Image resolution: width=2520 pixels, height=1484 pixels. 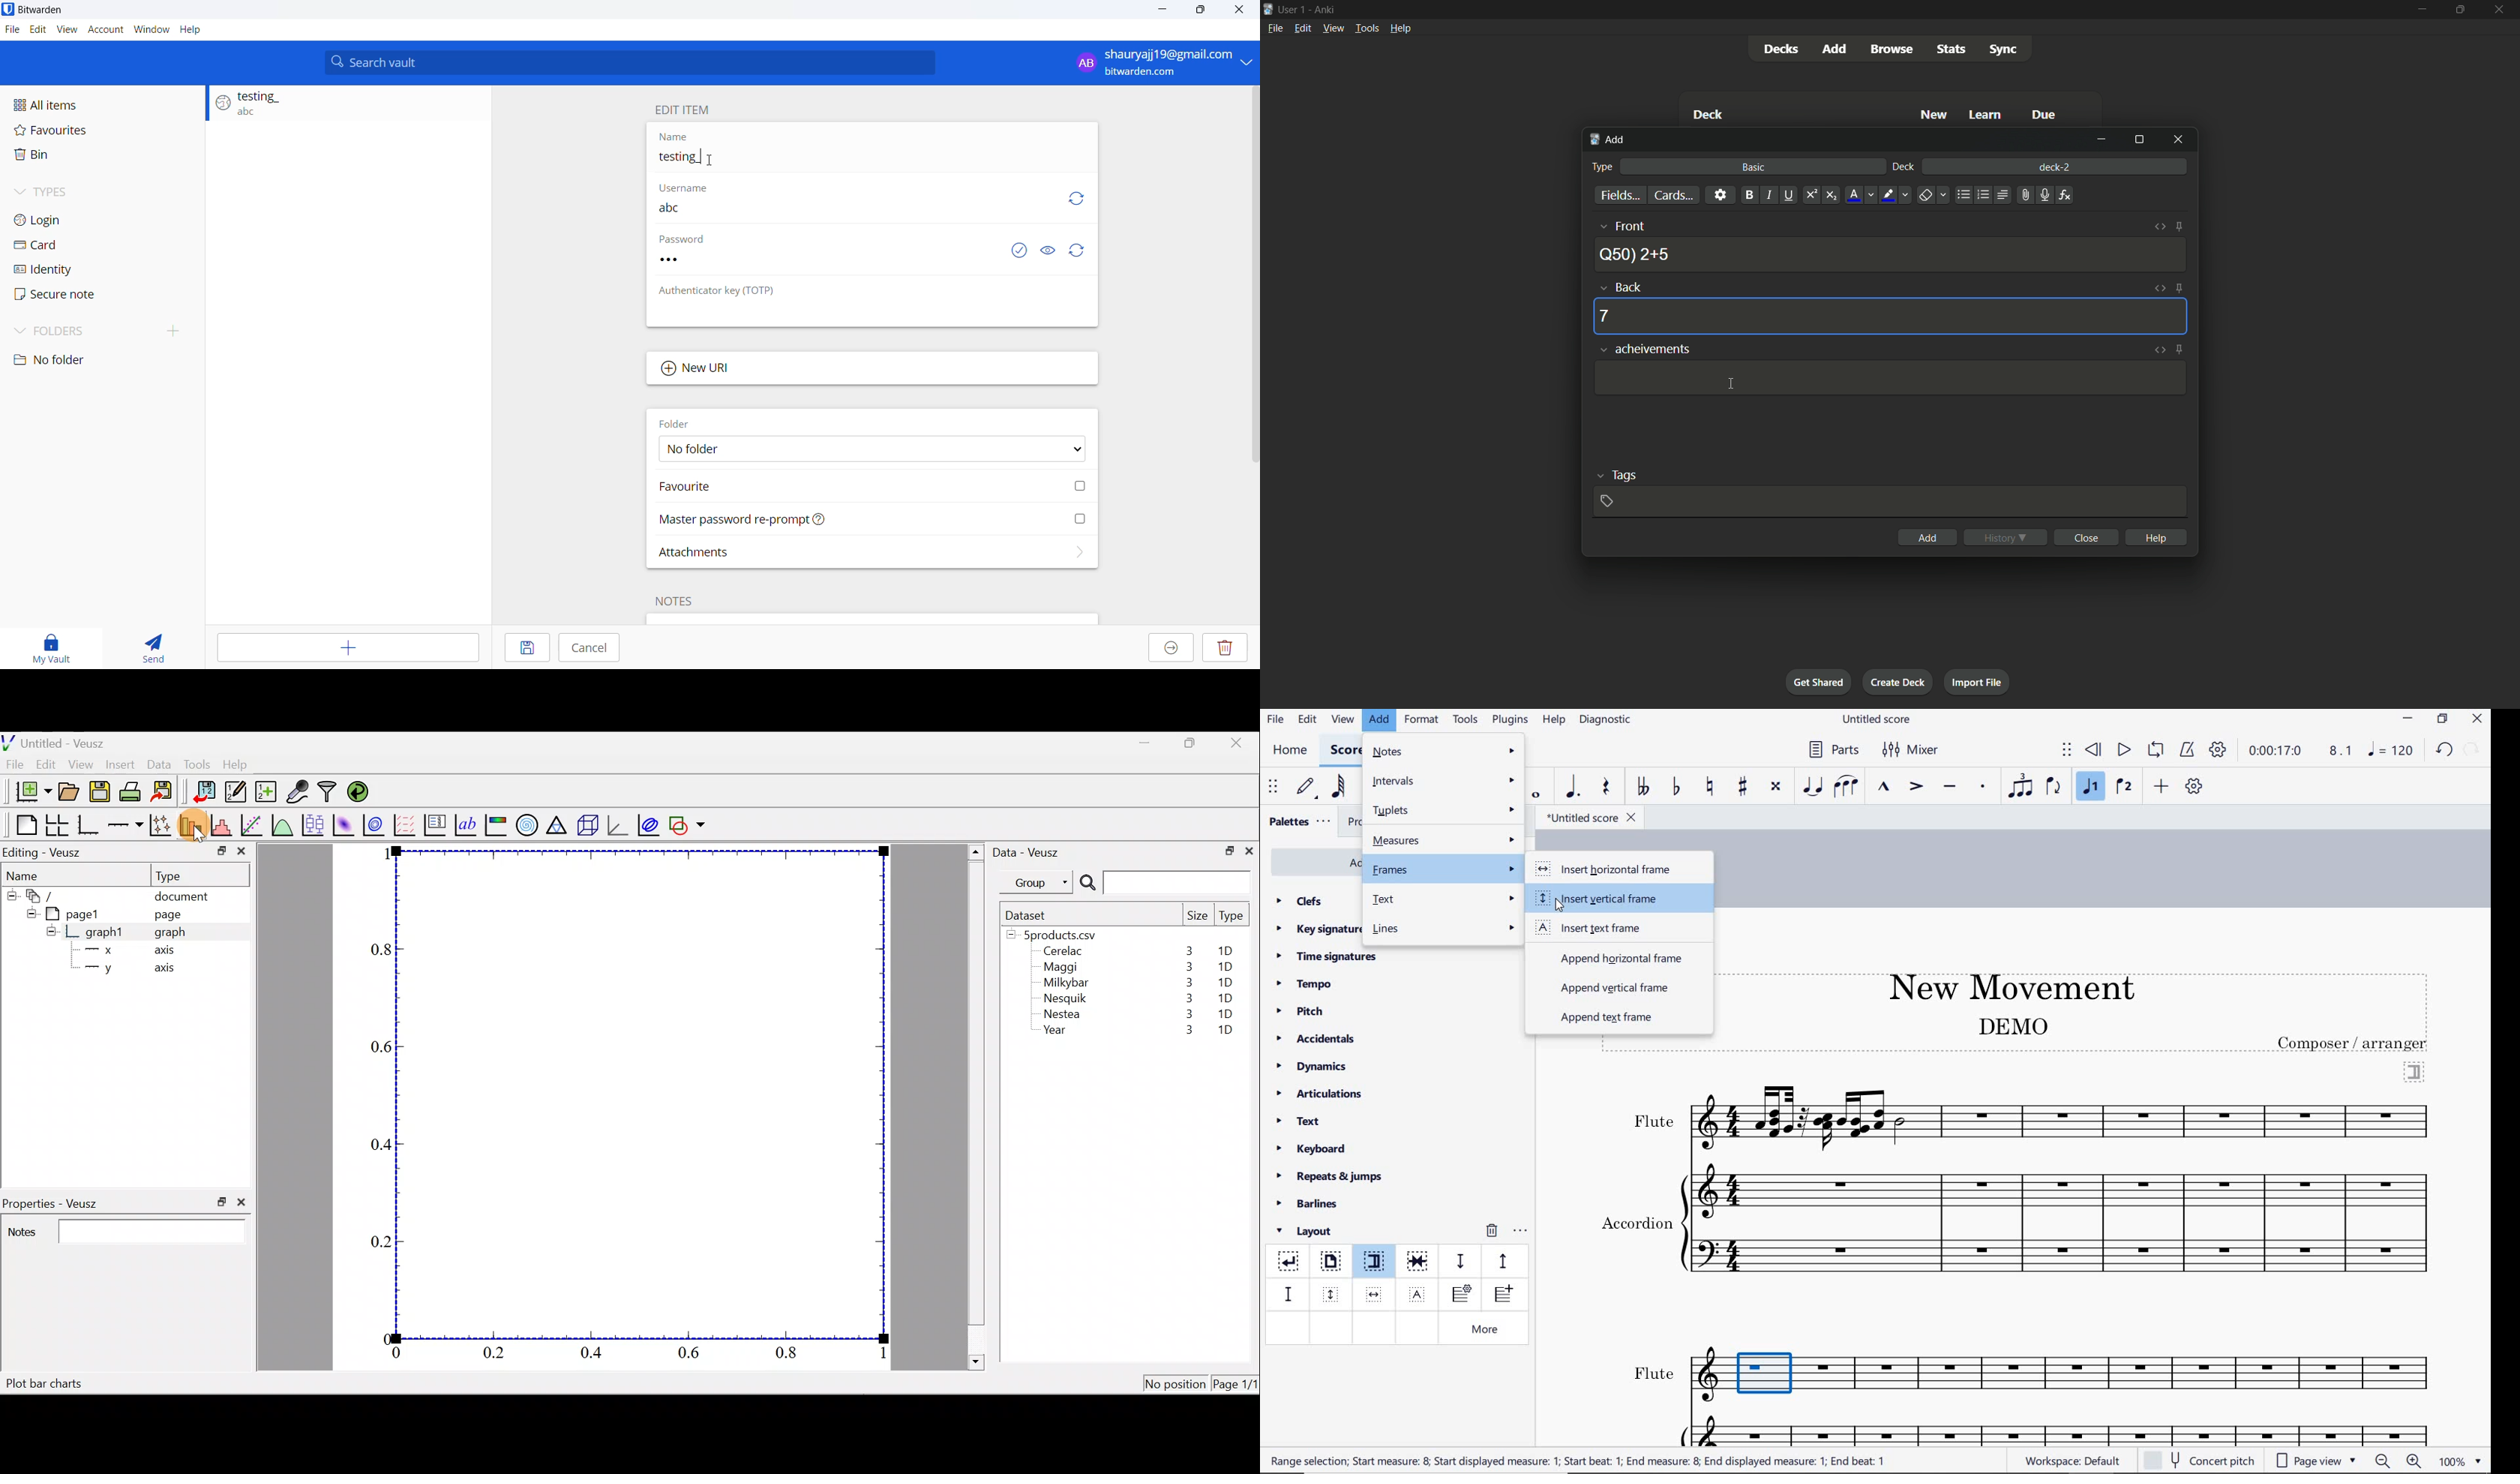 I want to click on Plot a 2d dataset as contours, so click(x=377, y=824).